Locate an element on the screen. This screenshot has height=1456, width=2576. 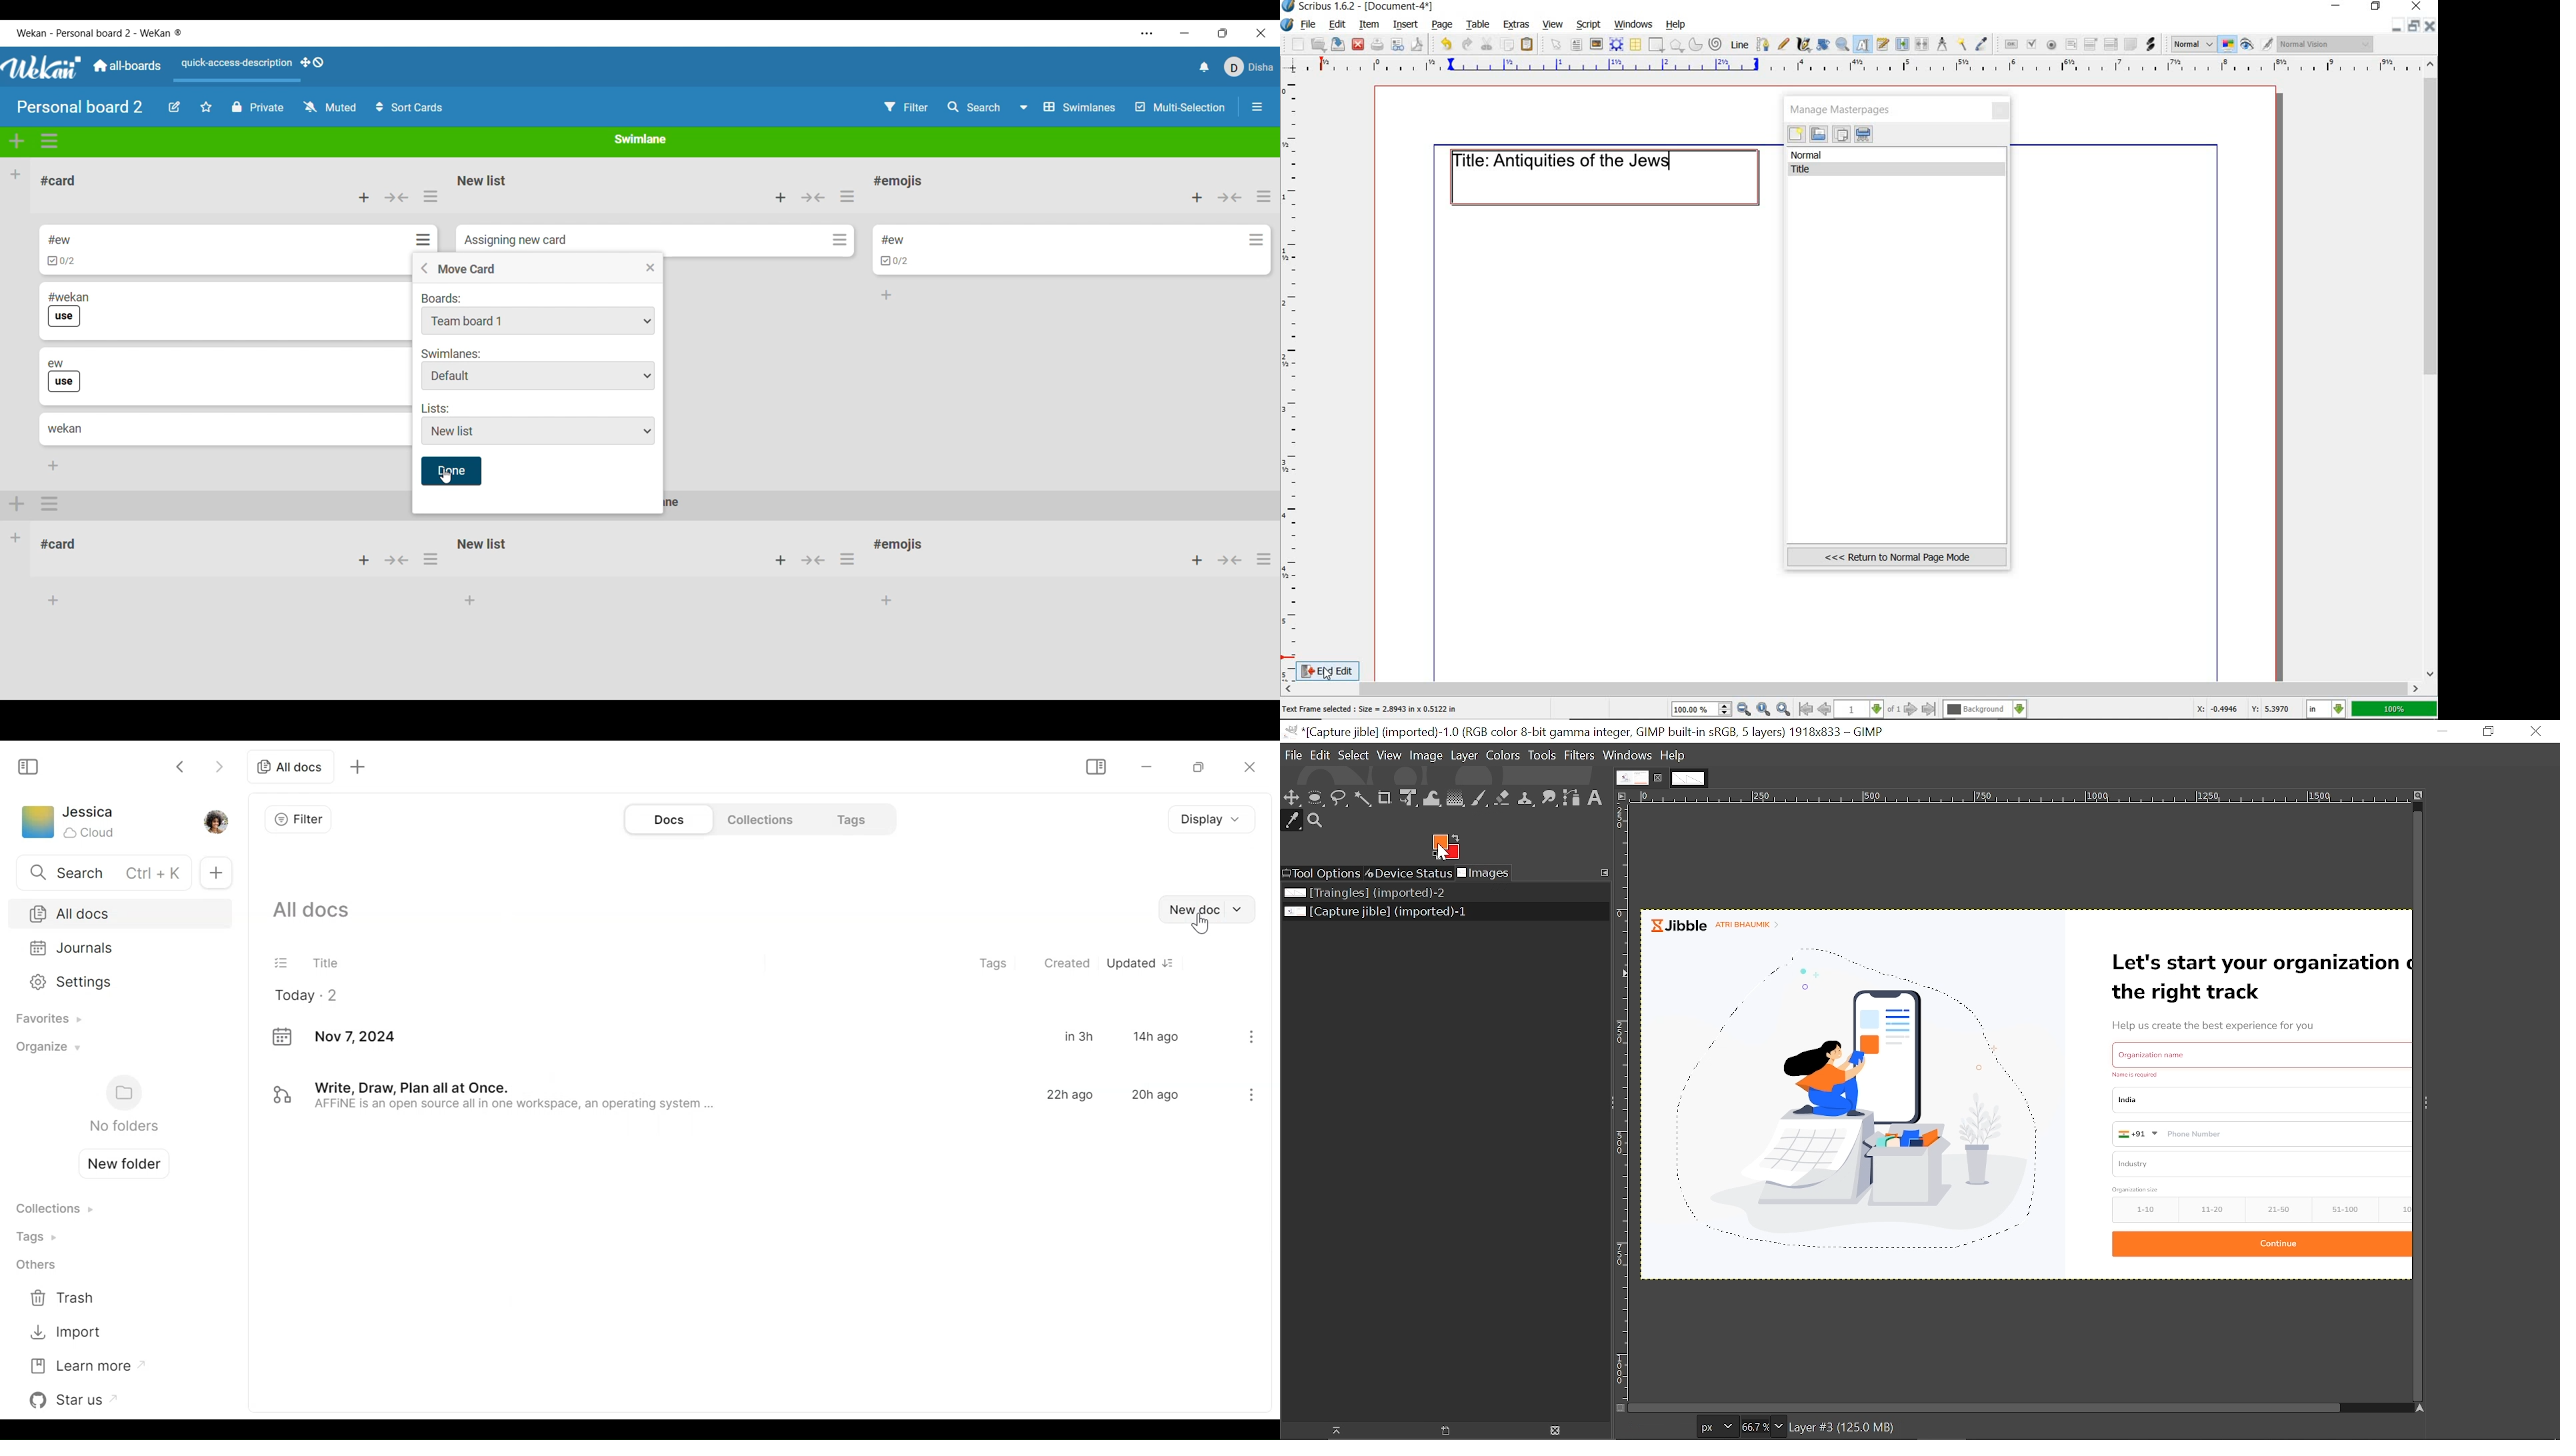
X: -0.4946 Y: 5.3970 is located at coordinates (2243, 710).